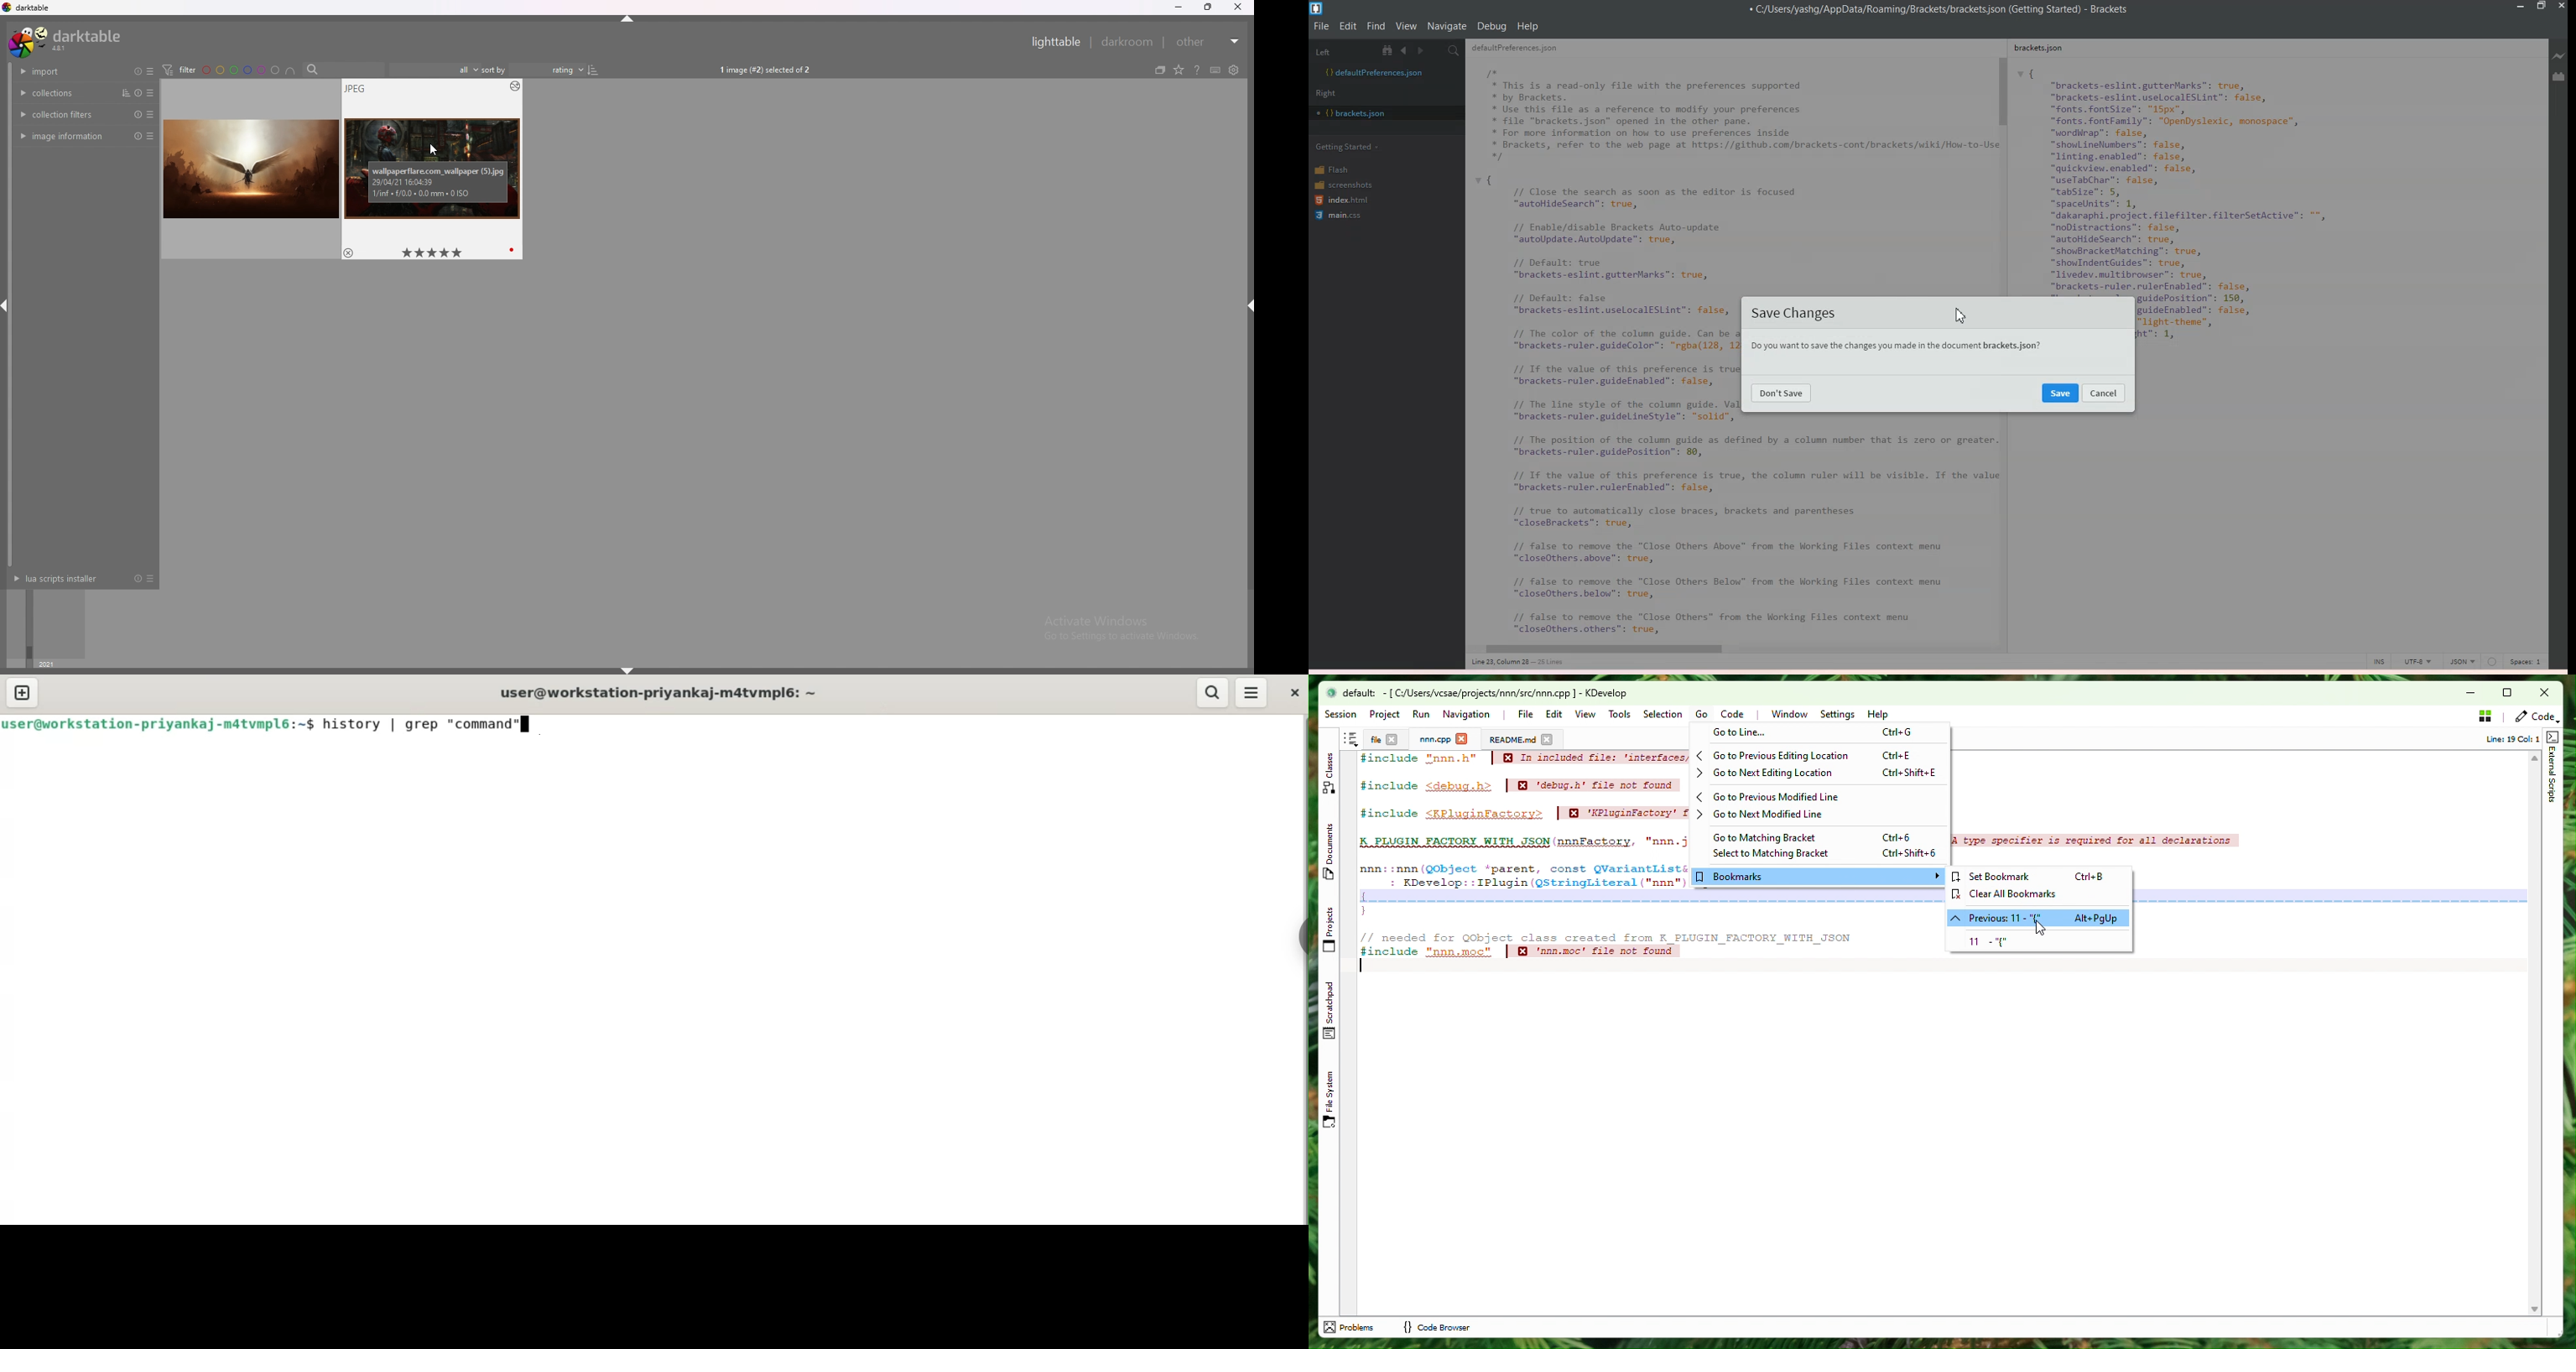 This screenshot has height=1372, width=2576. Describe the element at coordinates (1512, 740) in the screenshot. I see `Documents` at that location.